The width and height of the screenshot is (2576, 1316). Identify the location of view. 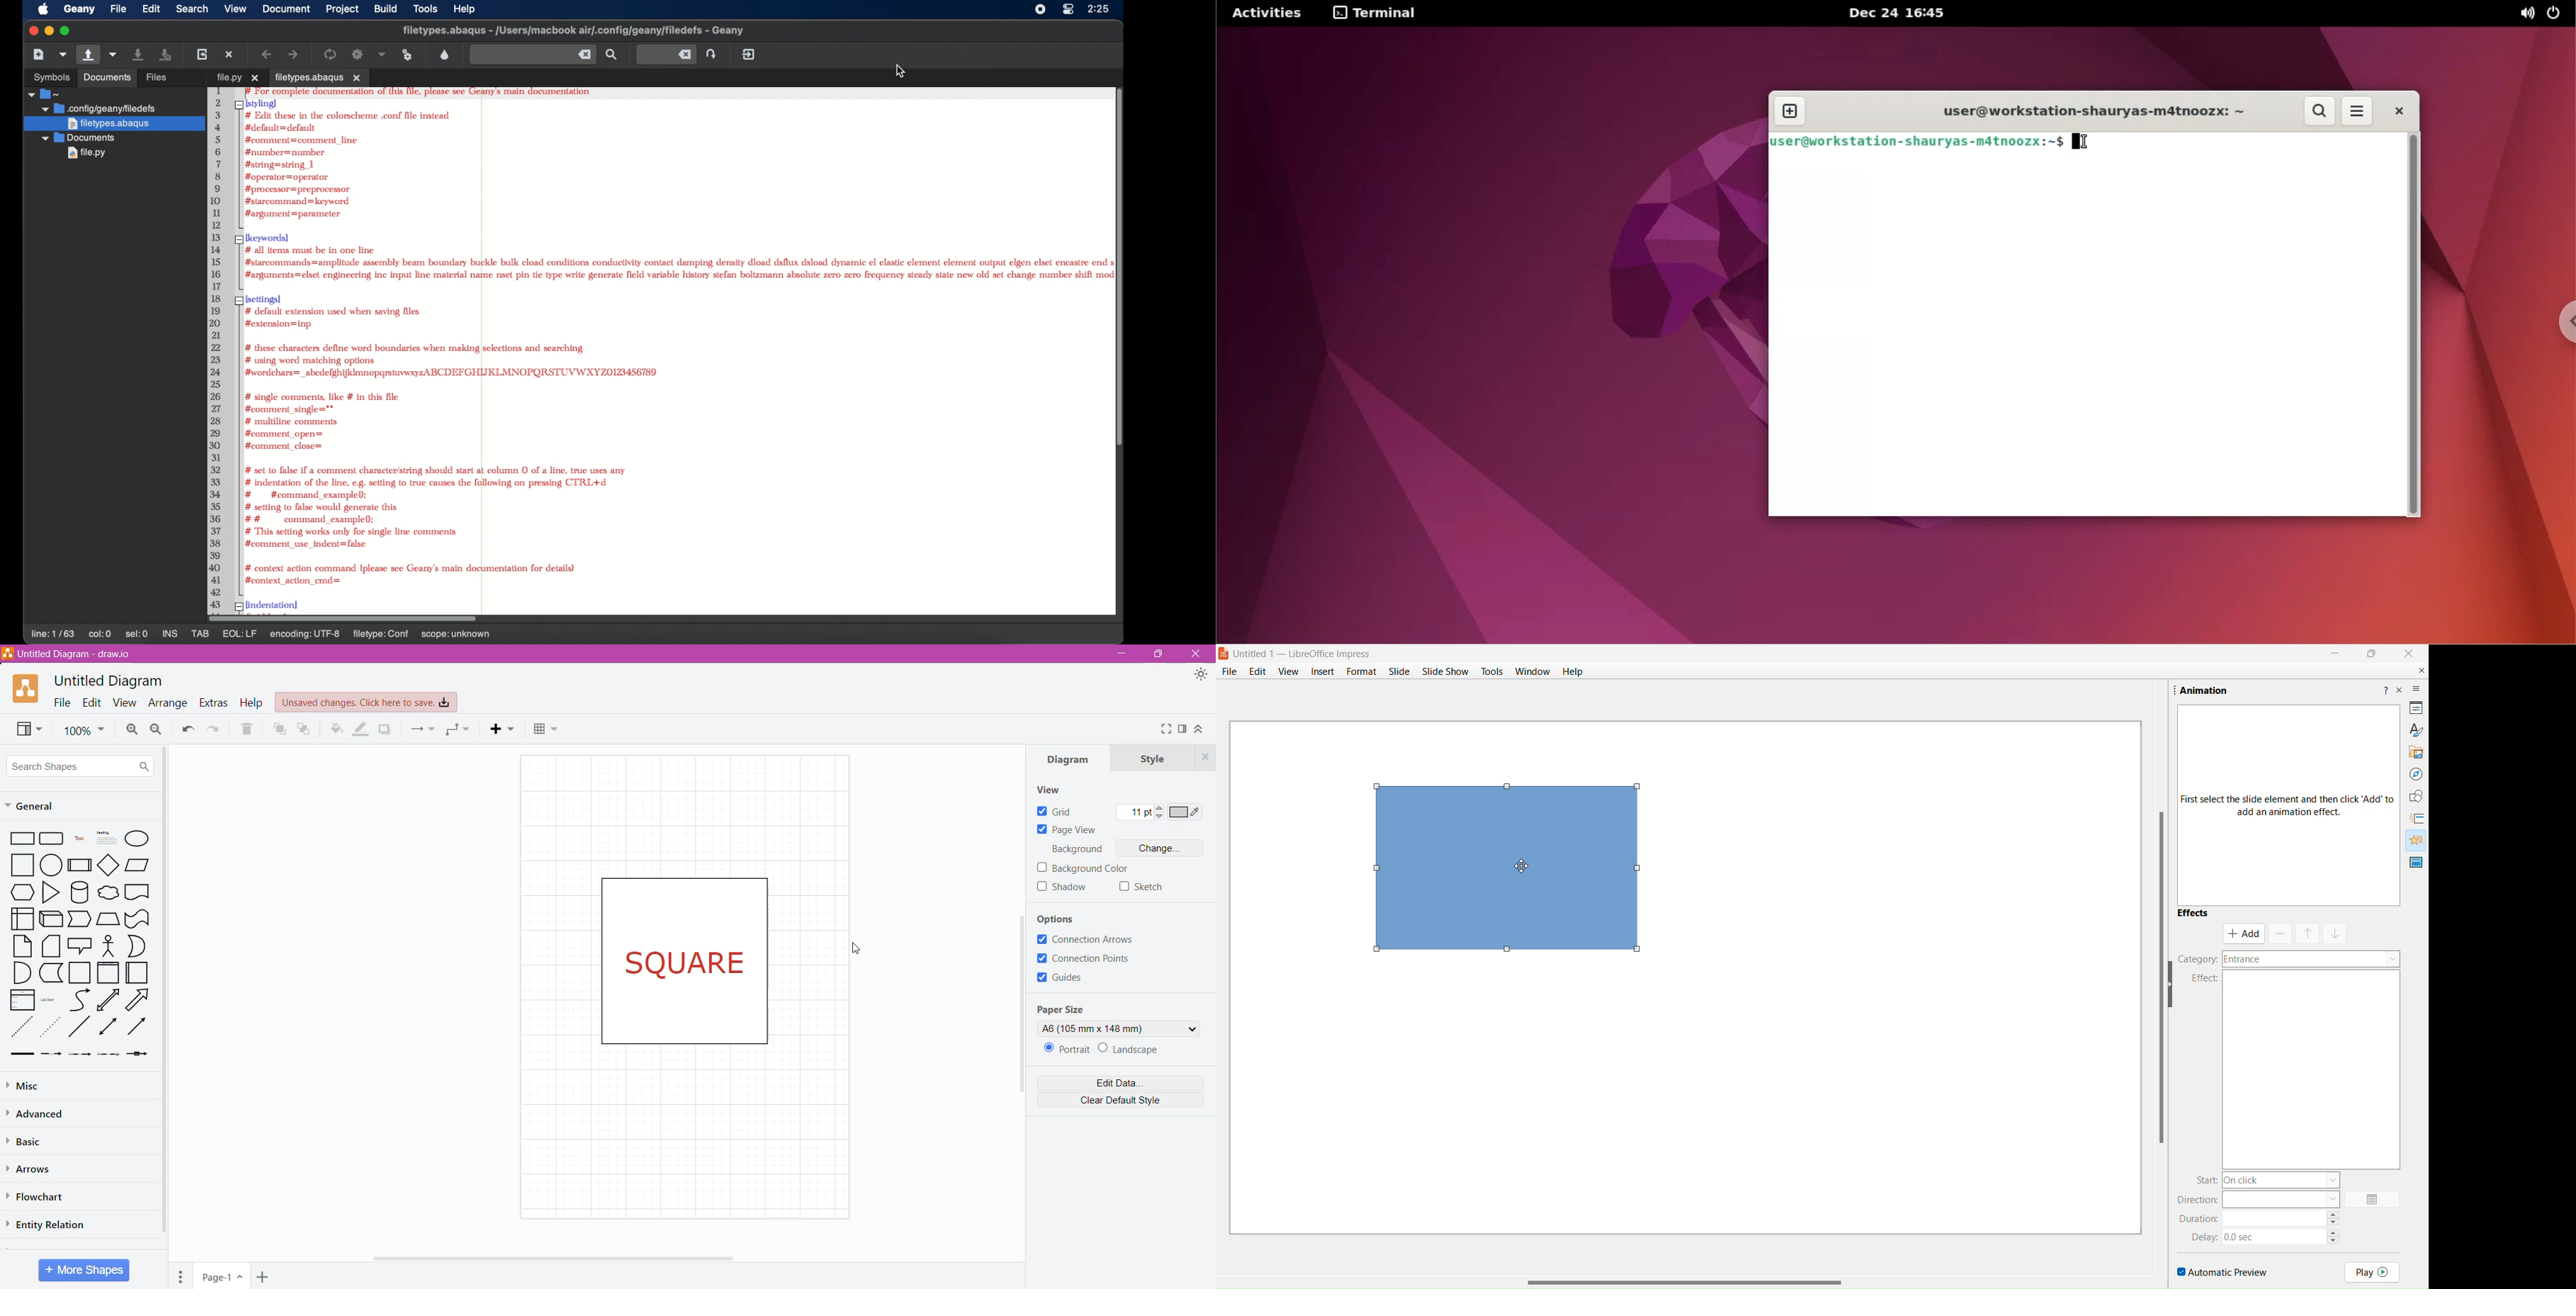
(236, 9).